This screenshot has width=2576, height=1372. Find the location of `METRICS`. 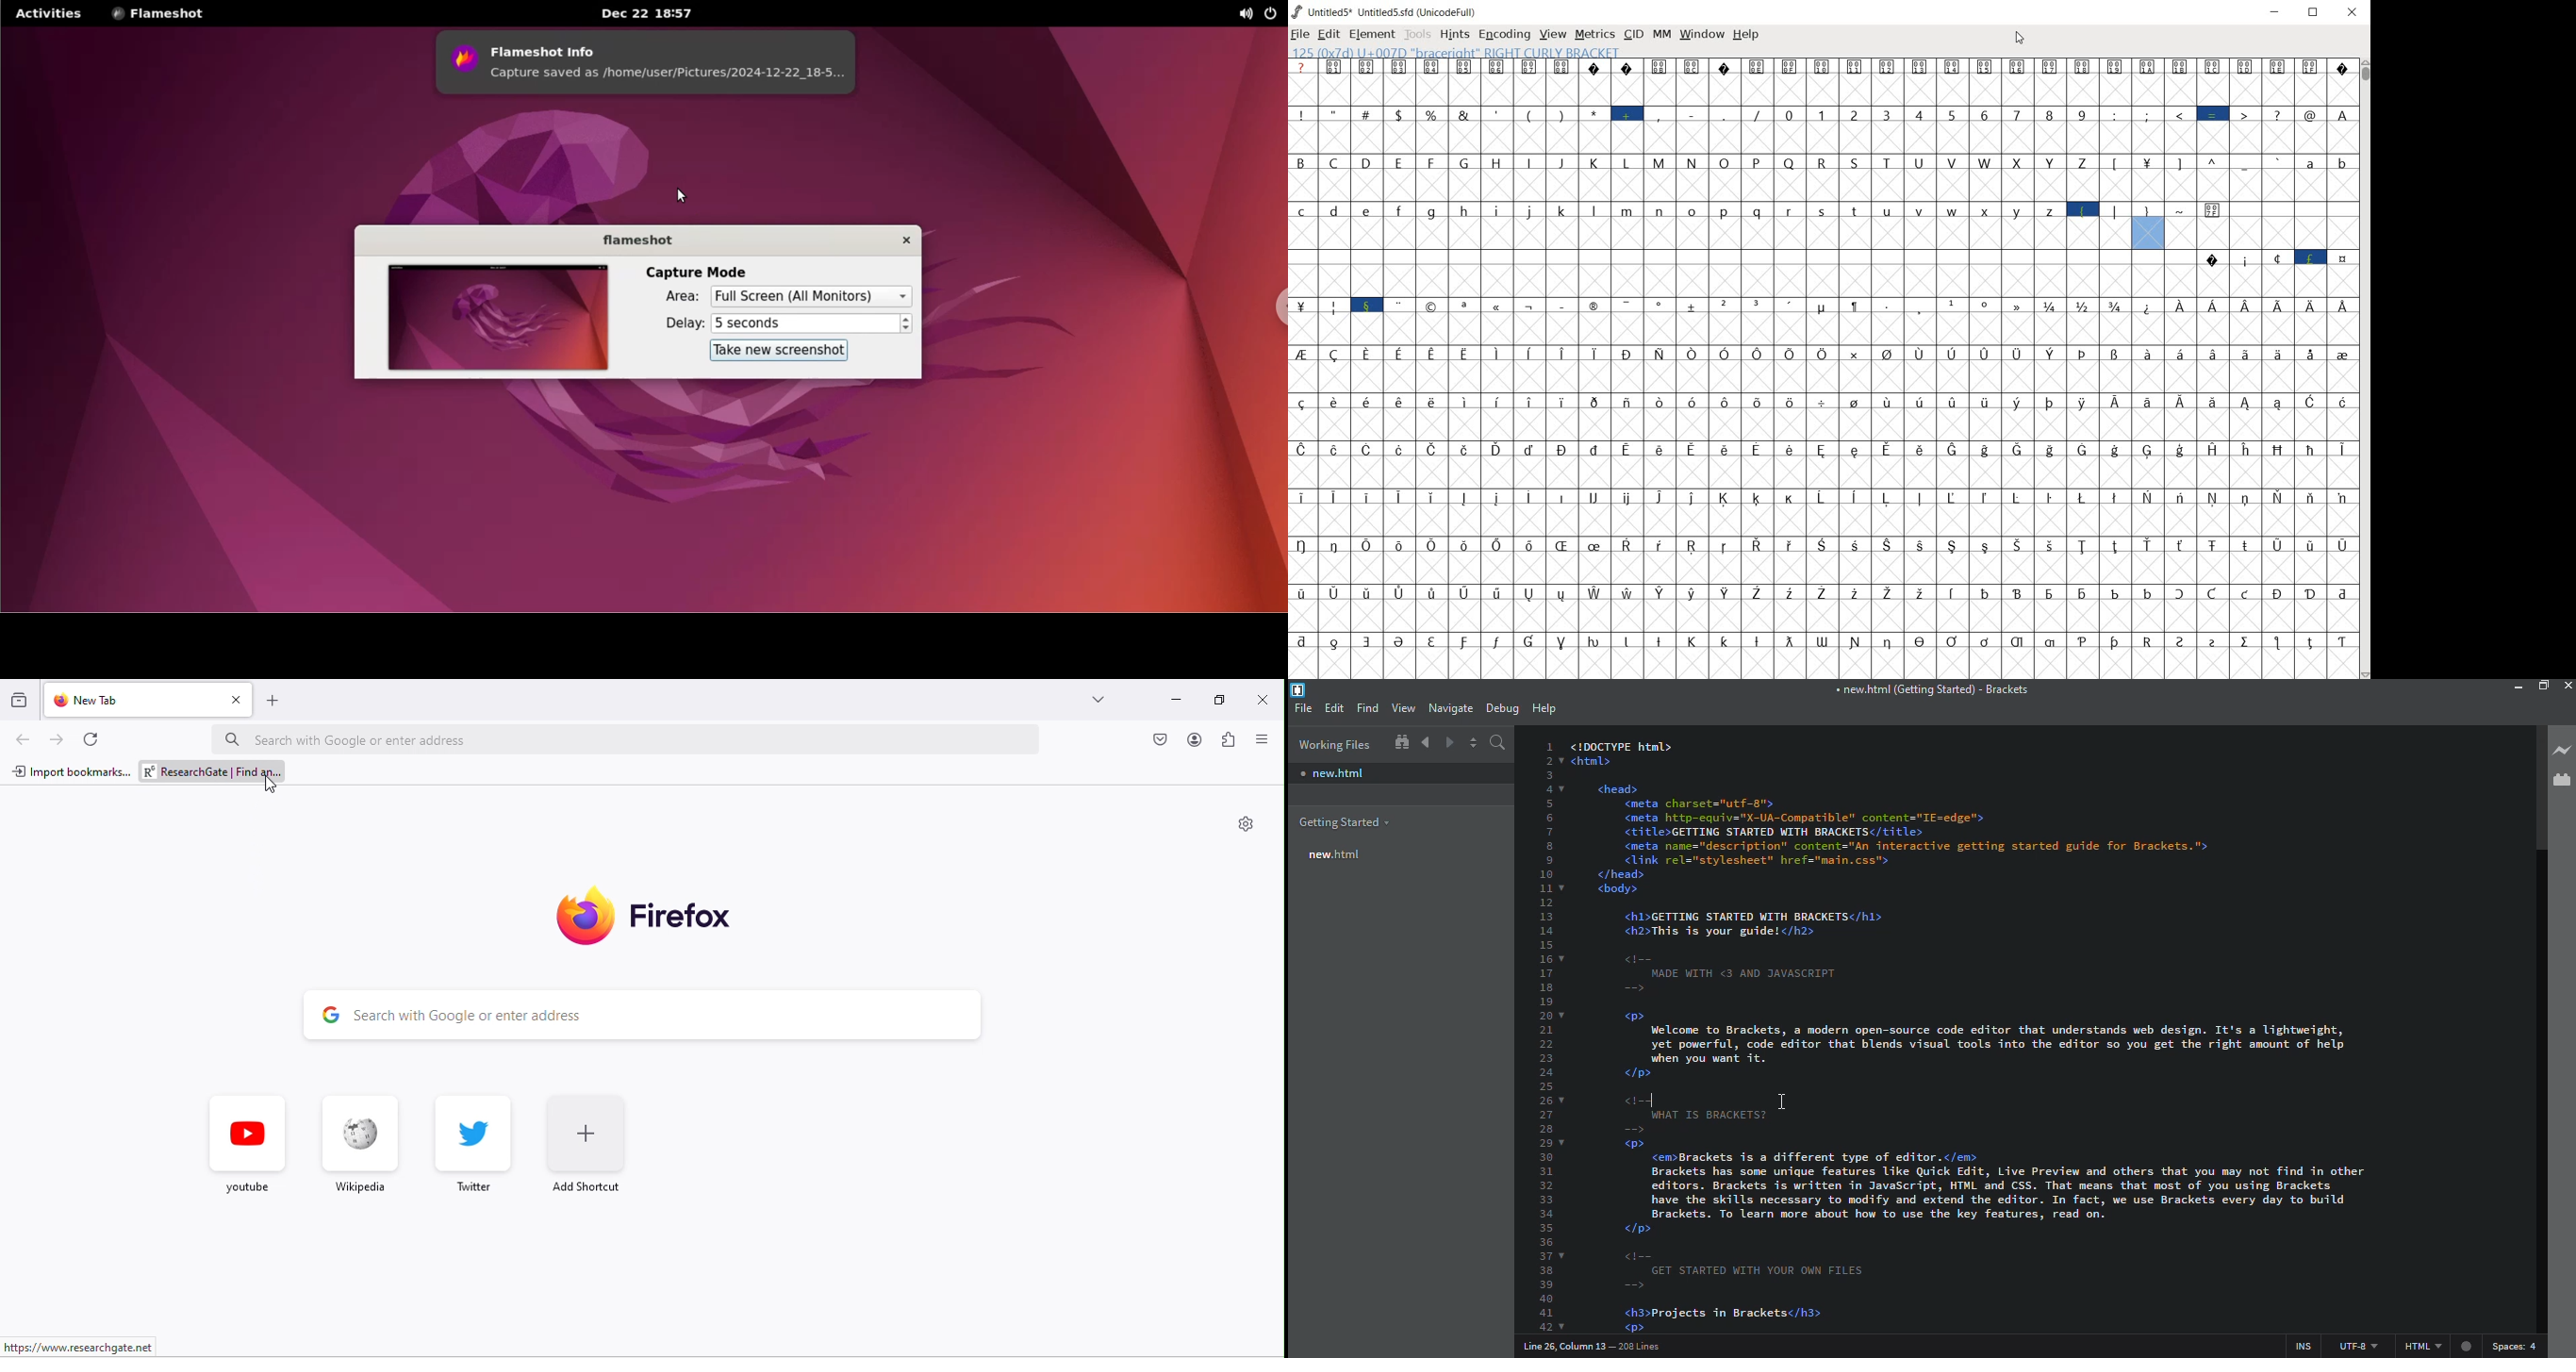

METRICS is located at coordinates (1594, 35).